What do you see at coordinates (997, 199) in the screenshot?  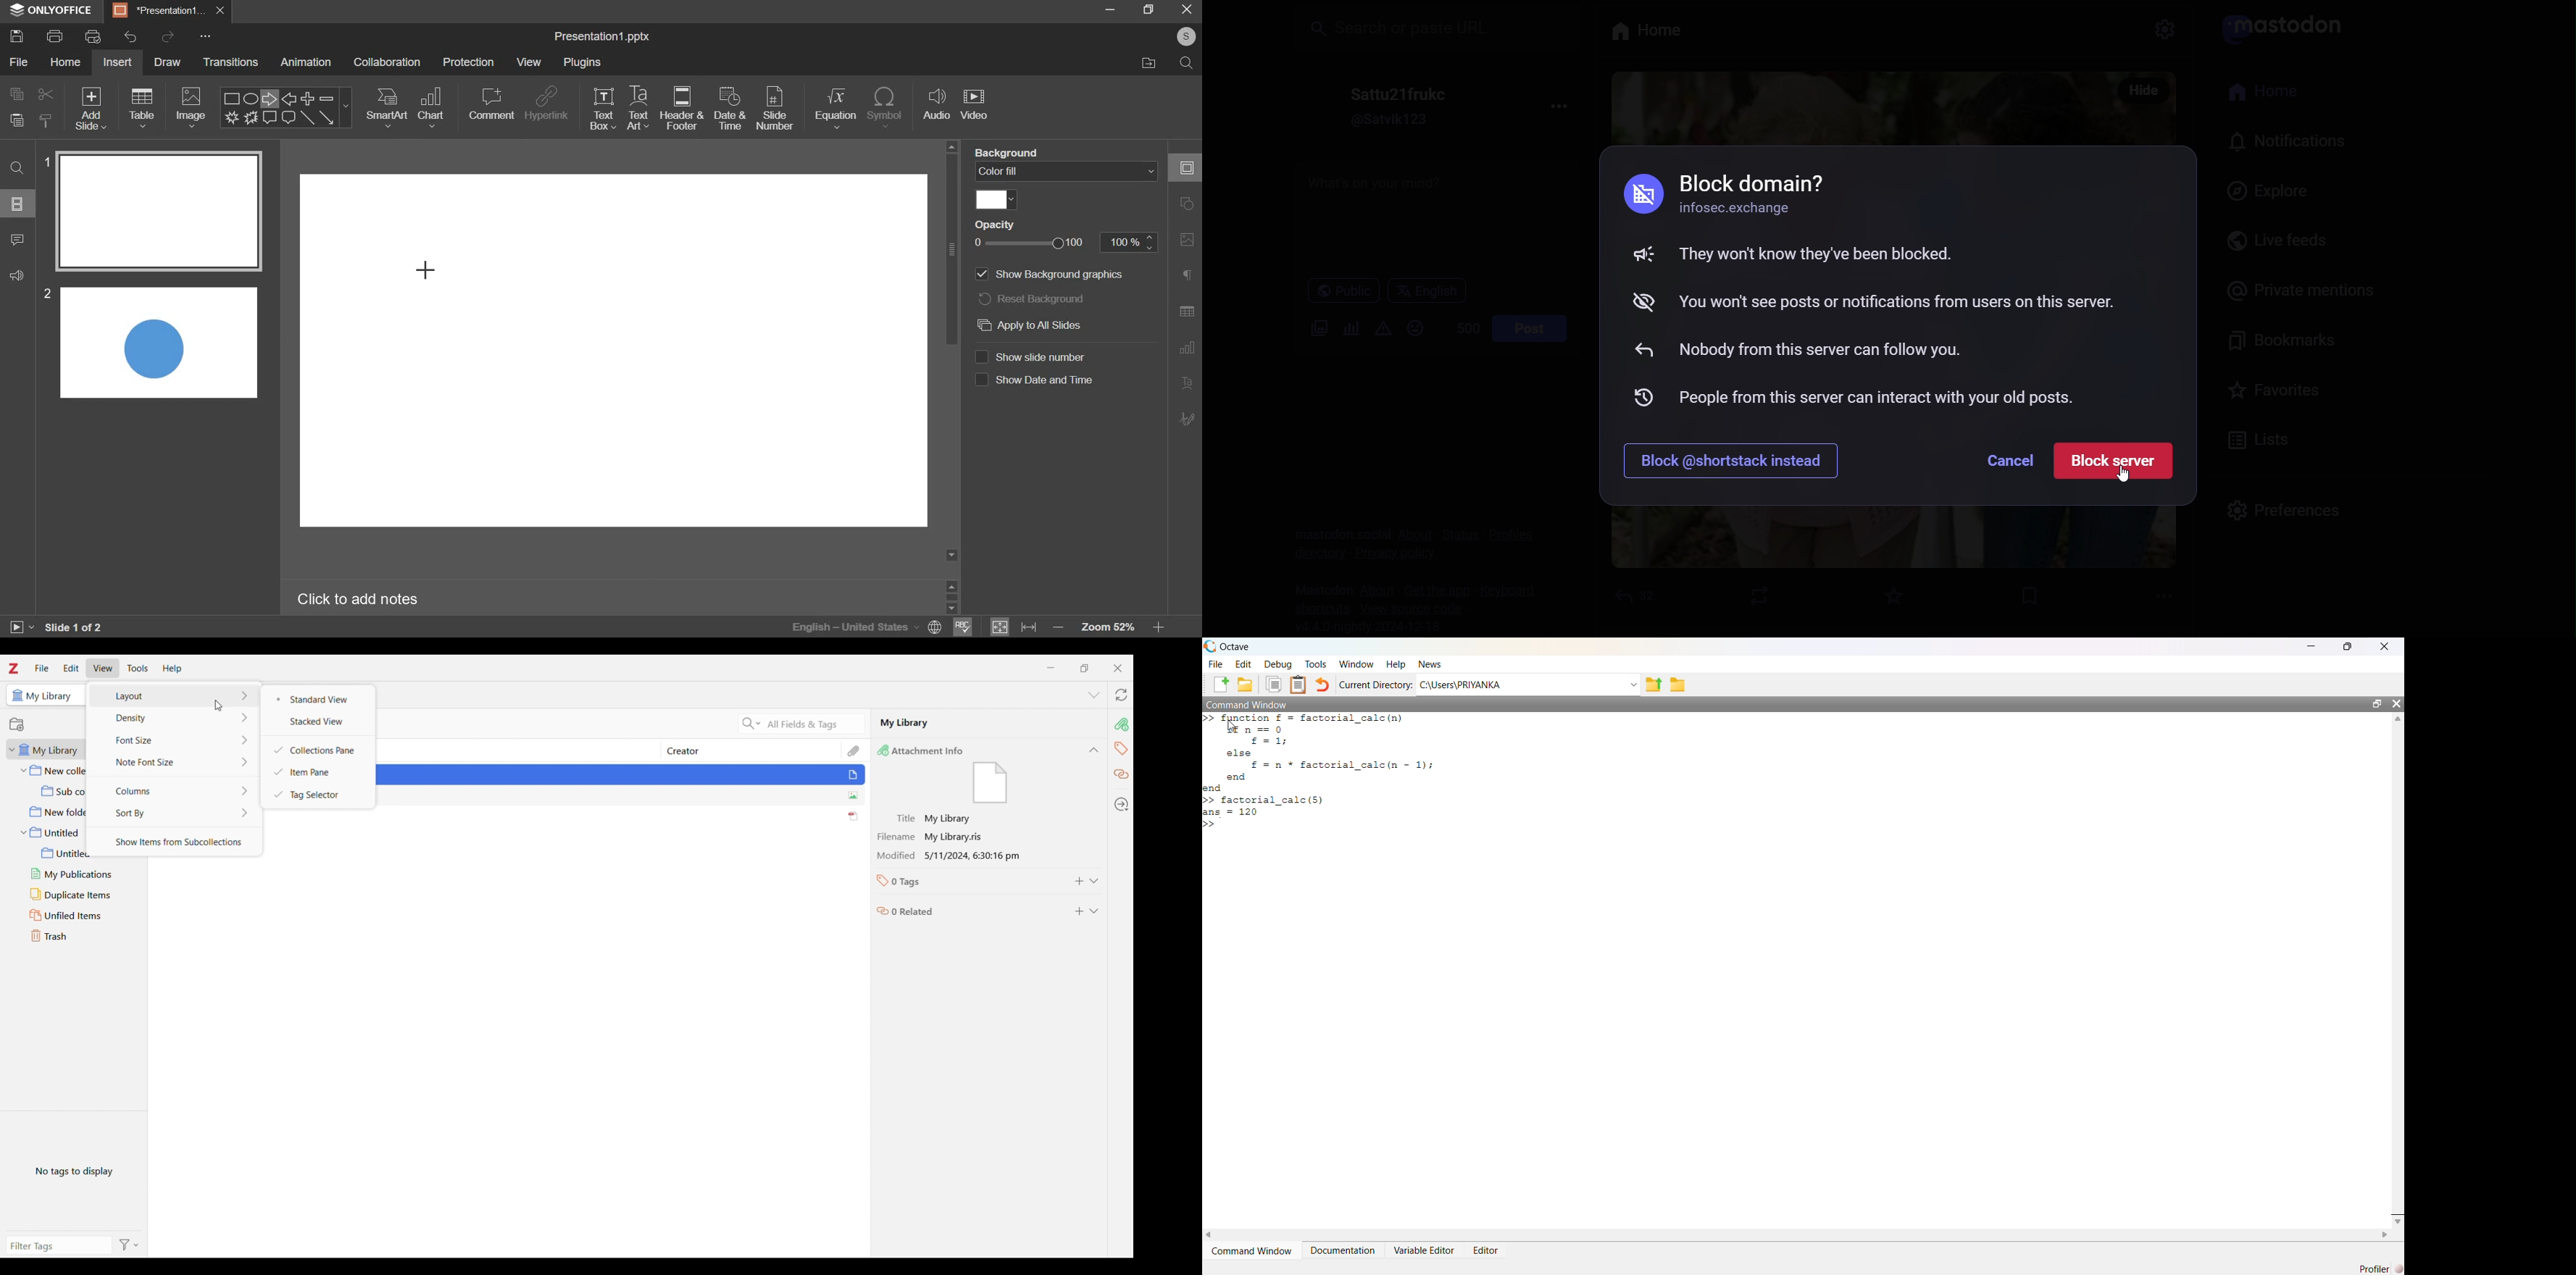 I see `select fill color` at bounding box center [997, 199].